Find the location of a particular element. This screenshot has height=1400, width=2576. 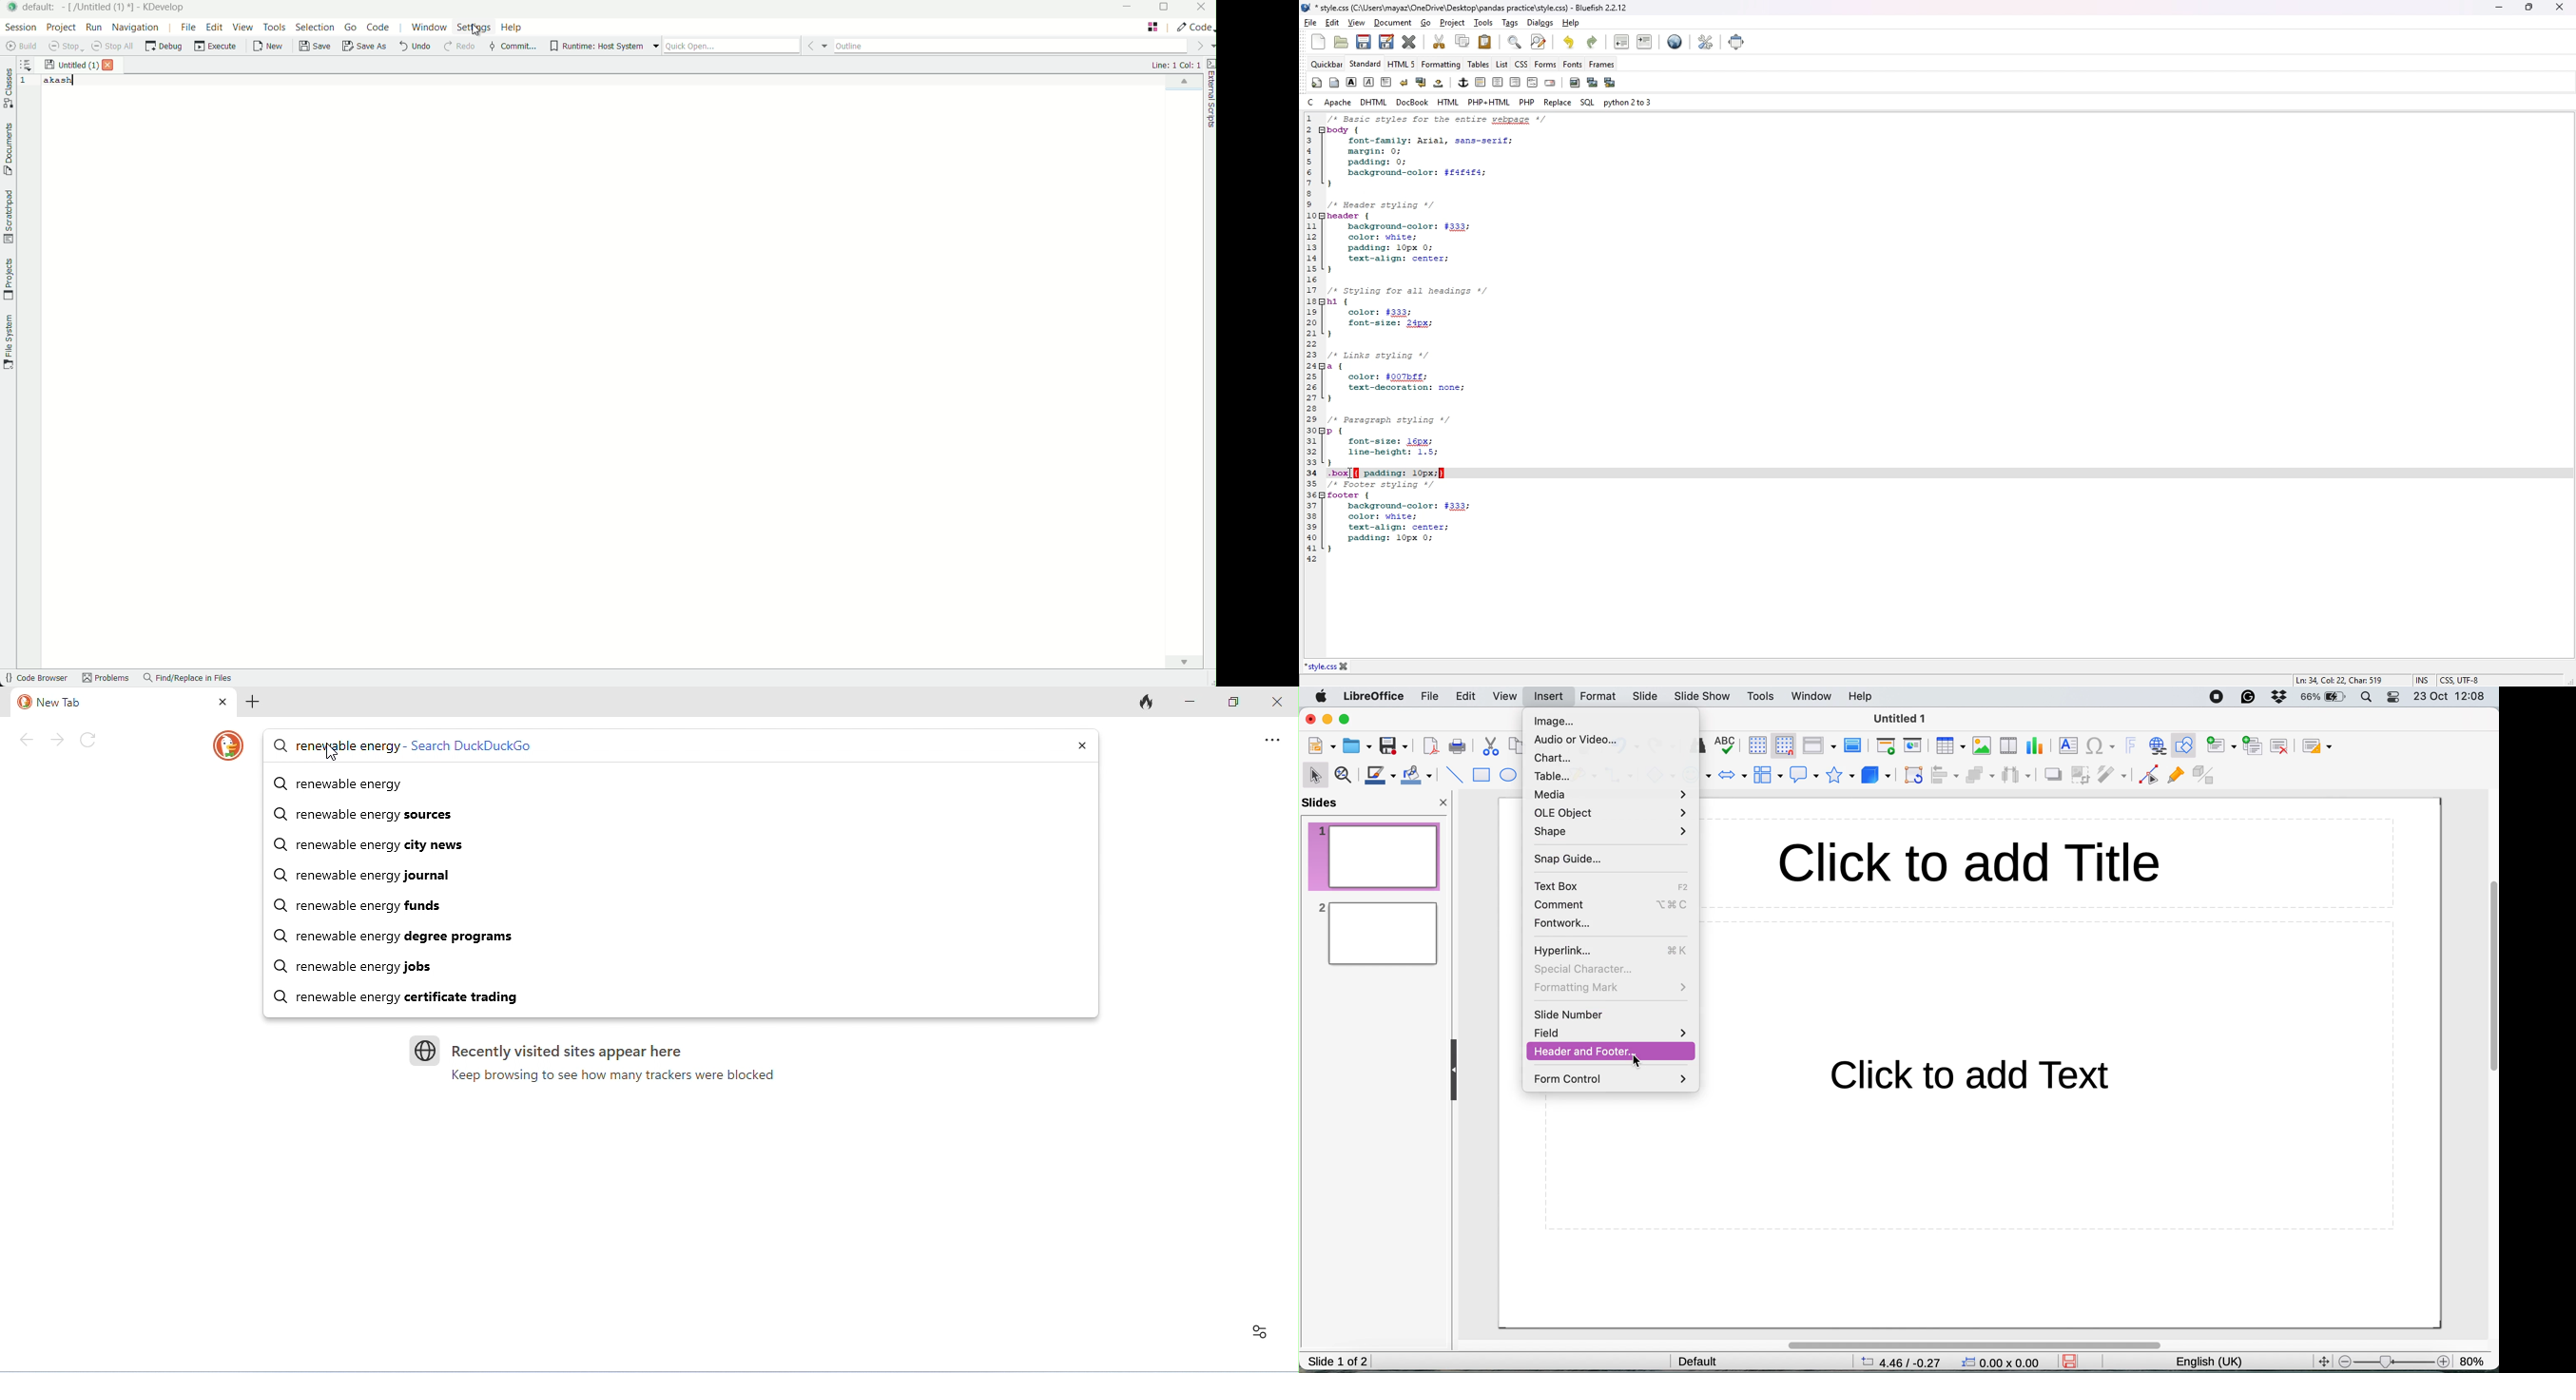

redo is located at coordinates (1593, 42).